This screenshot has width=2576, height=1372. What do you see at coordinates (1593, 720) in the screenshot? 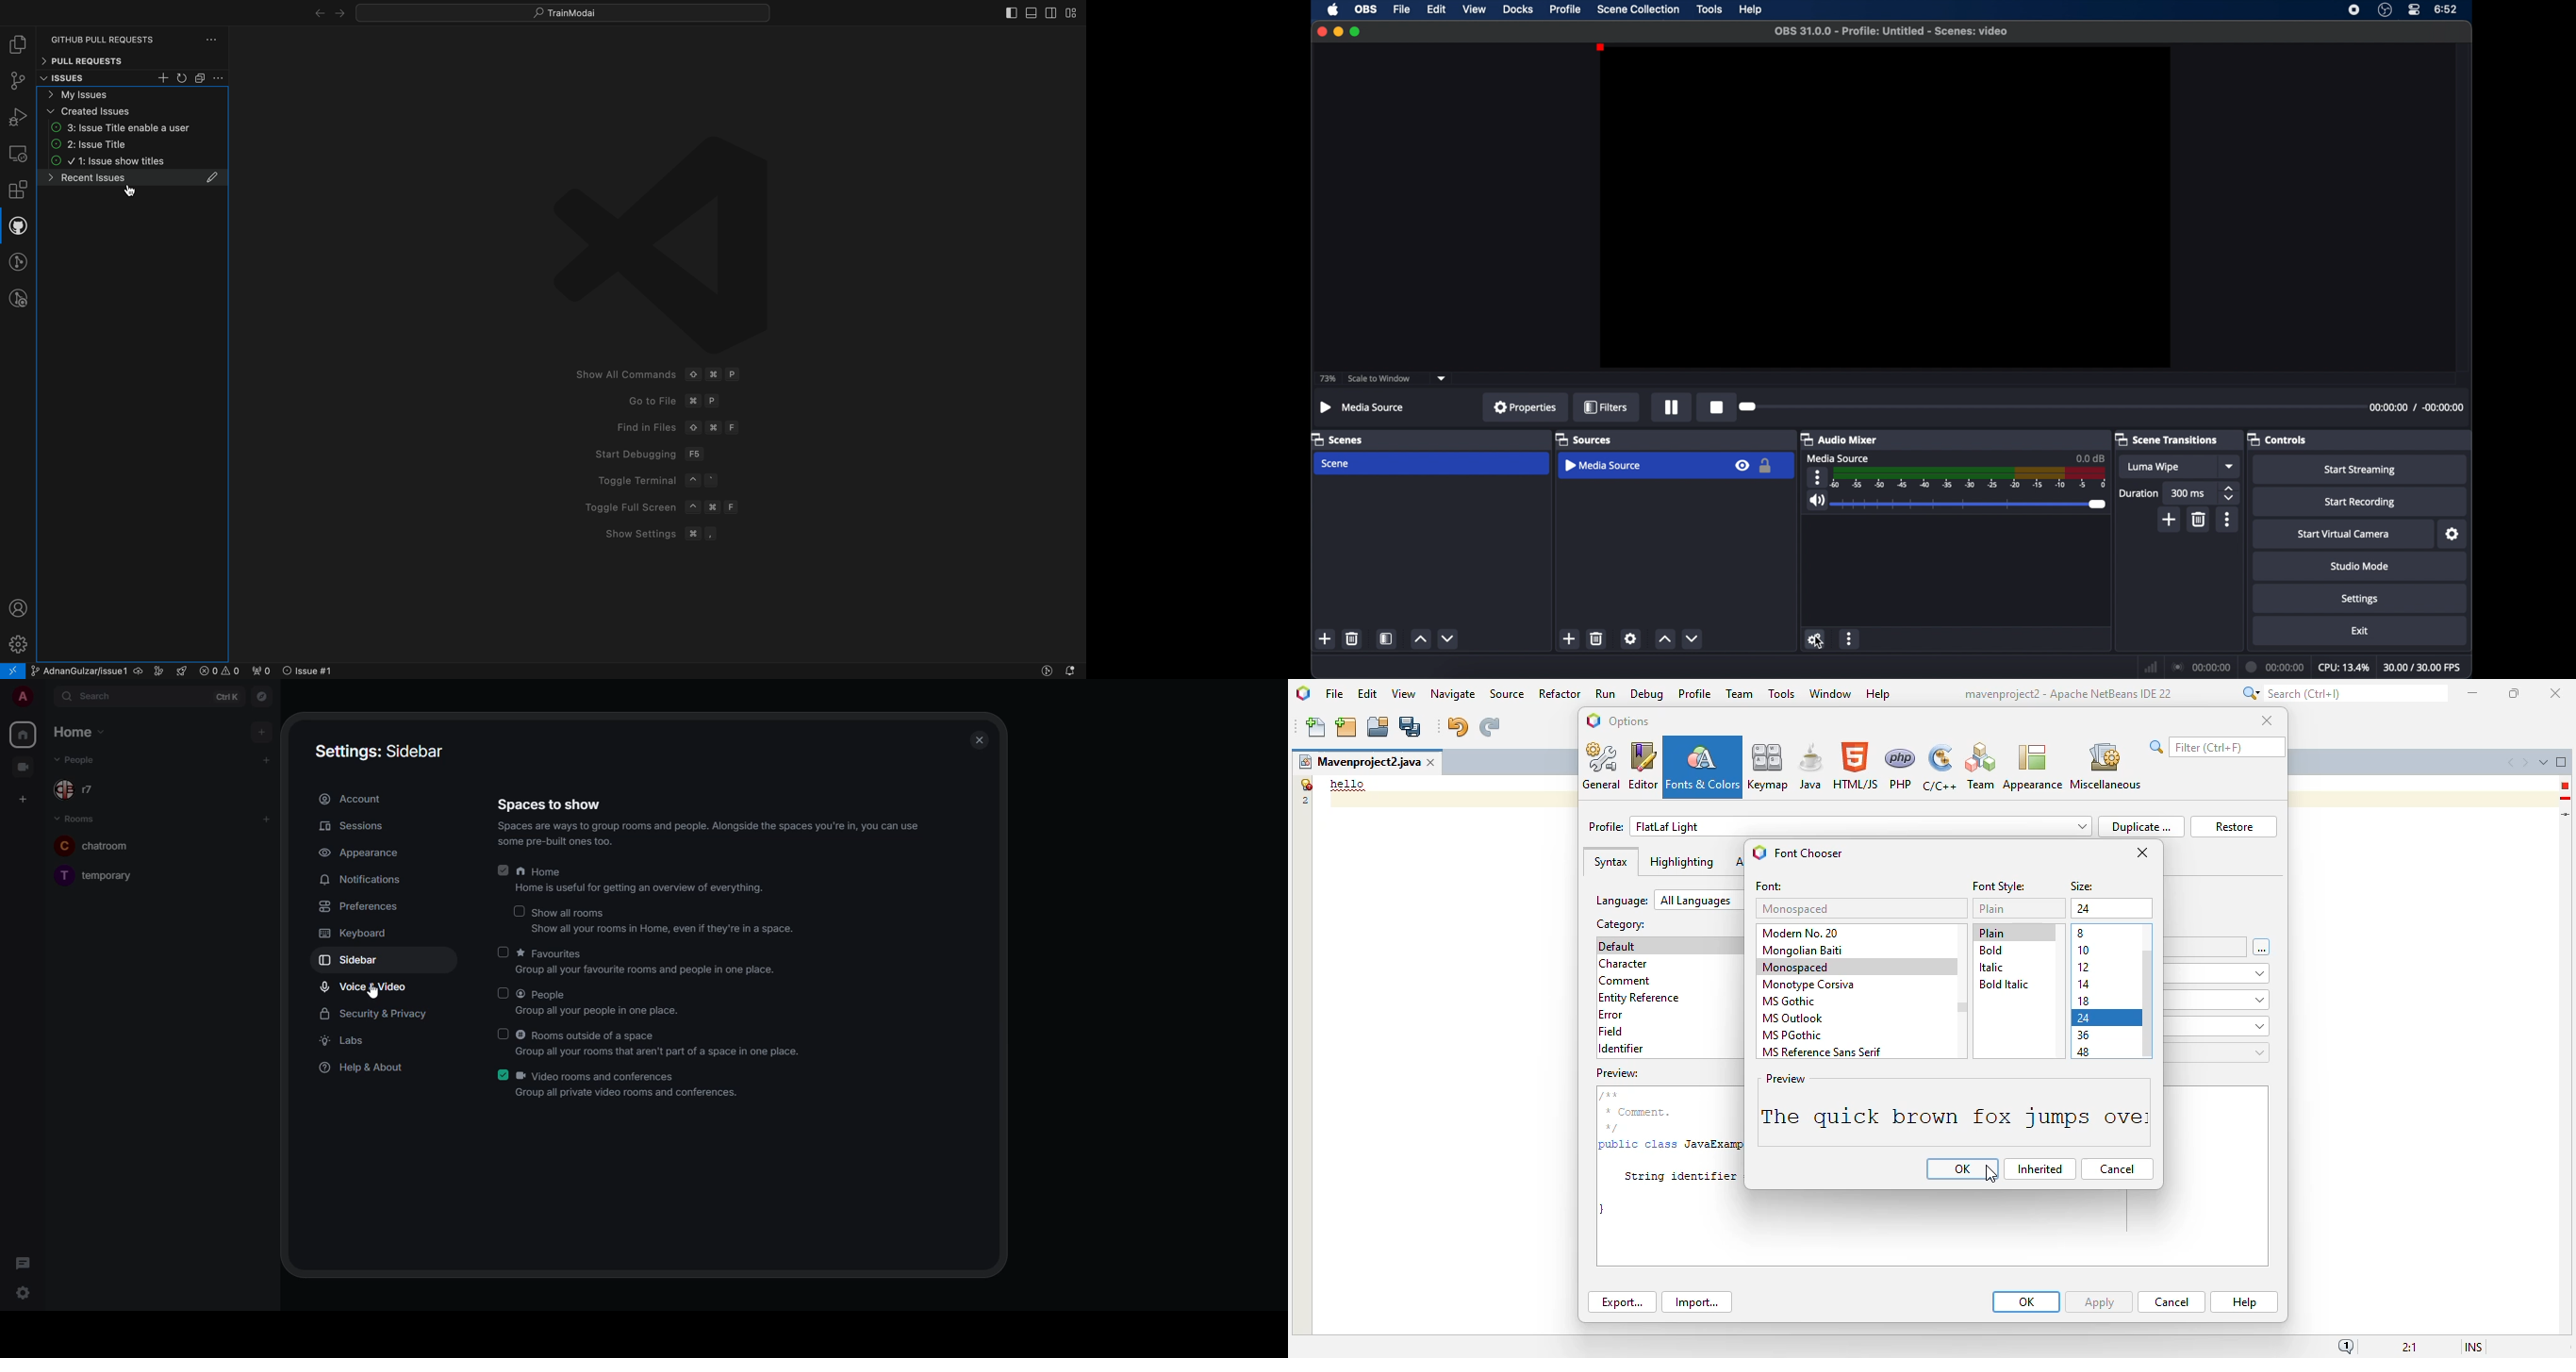
I see `logo` at bounding box center [1593, 720].